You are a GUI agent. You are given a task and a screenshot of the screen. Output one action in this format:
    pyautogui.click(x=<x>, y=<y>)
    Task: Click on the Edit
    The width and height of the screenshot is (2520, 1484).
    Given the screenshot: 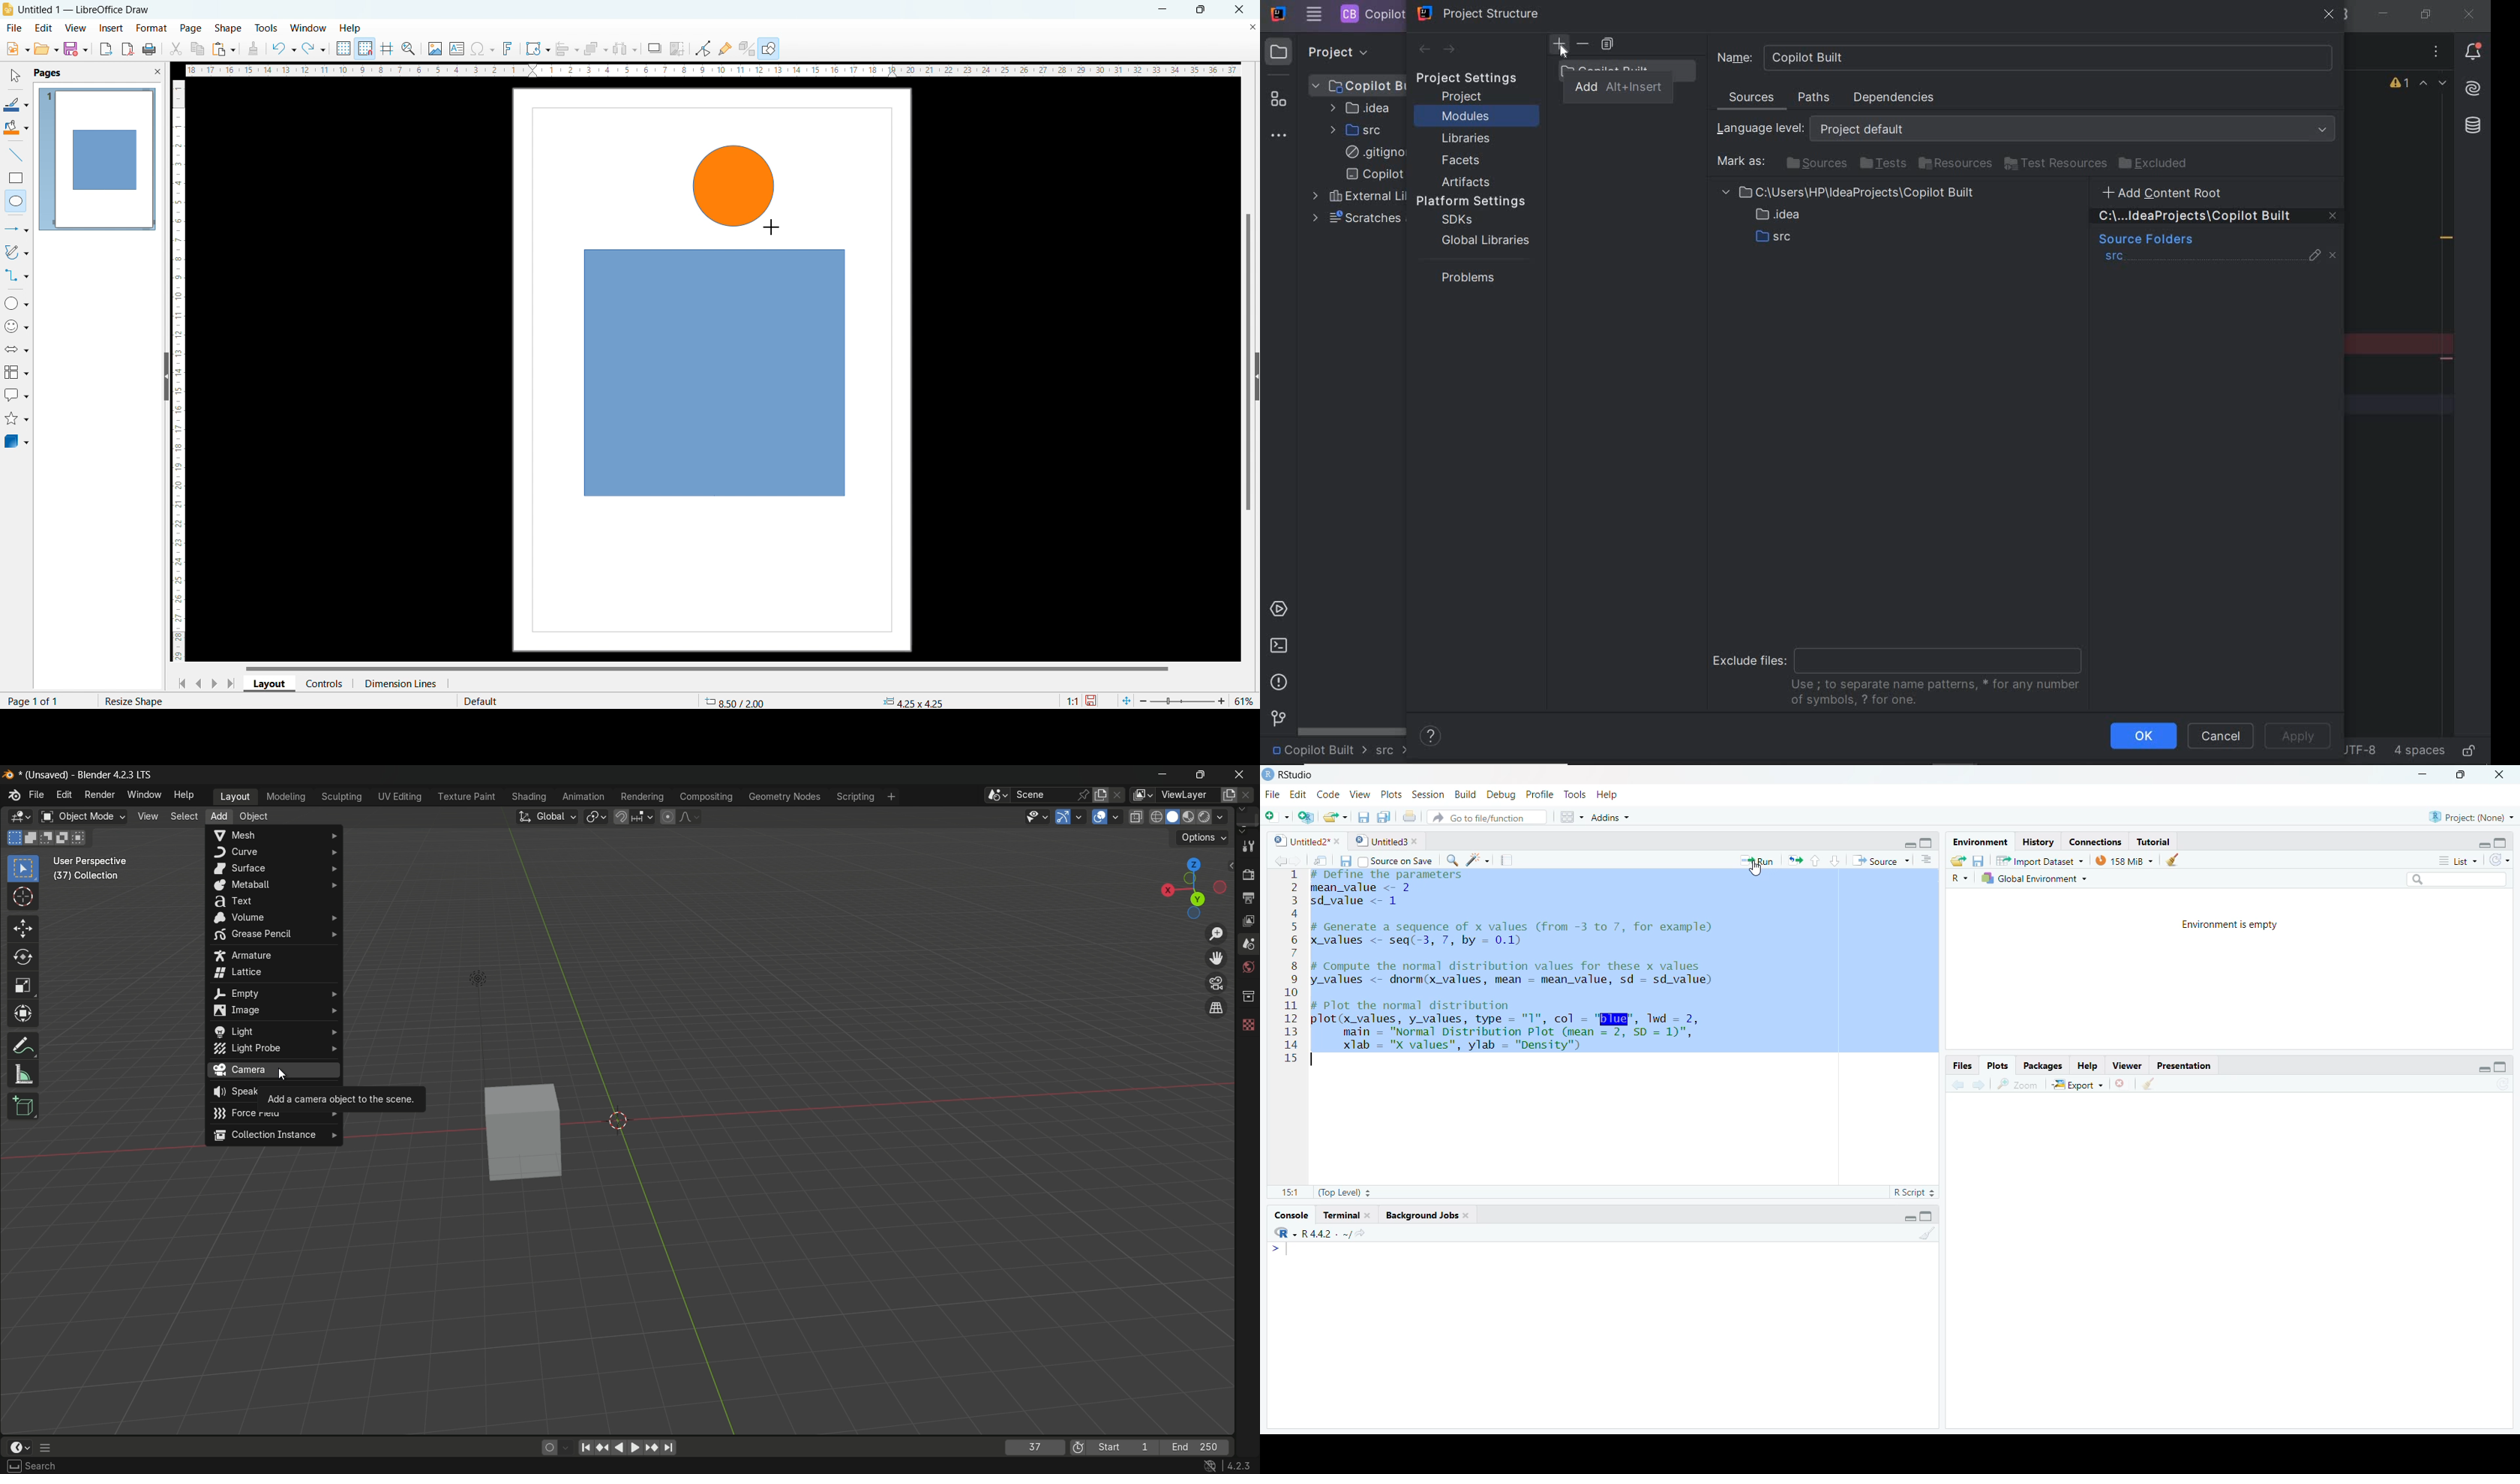 What is the action you would take?
    pyautogui.click(x=1298, y=792)
    